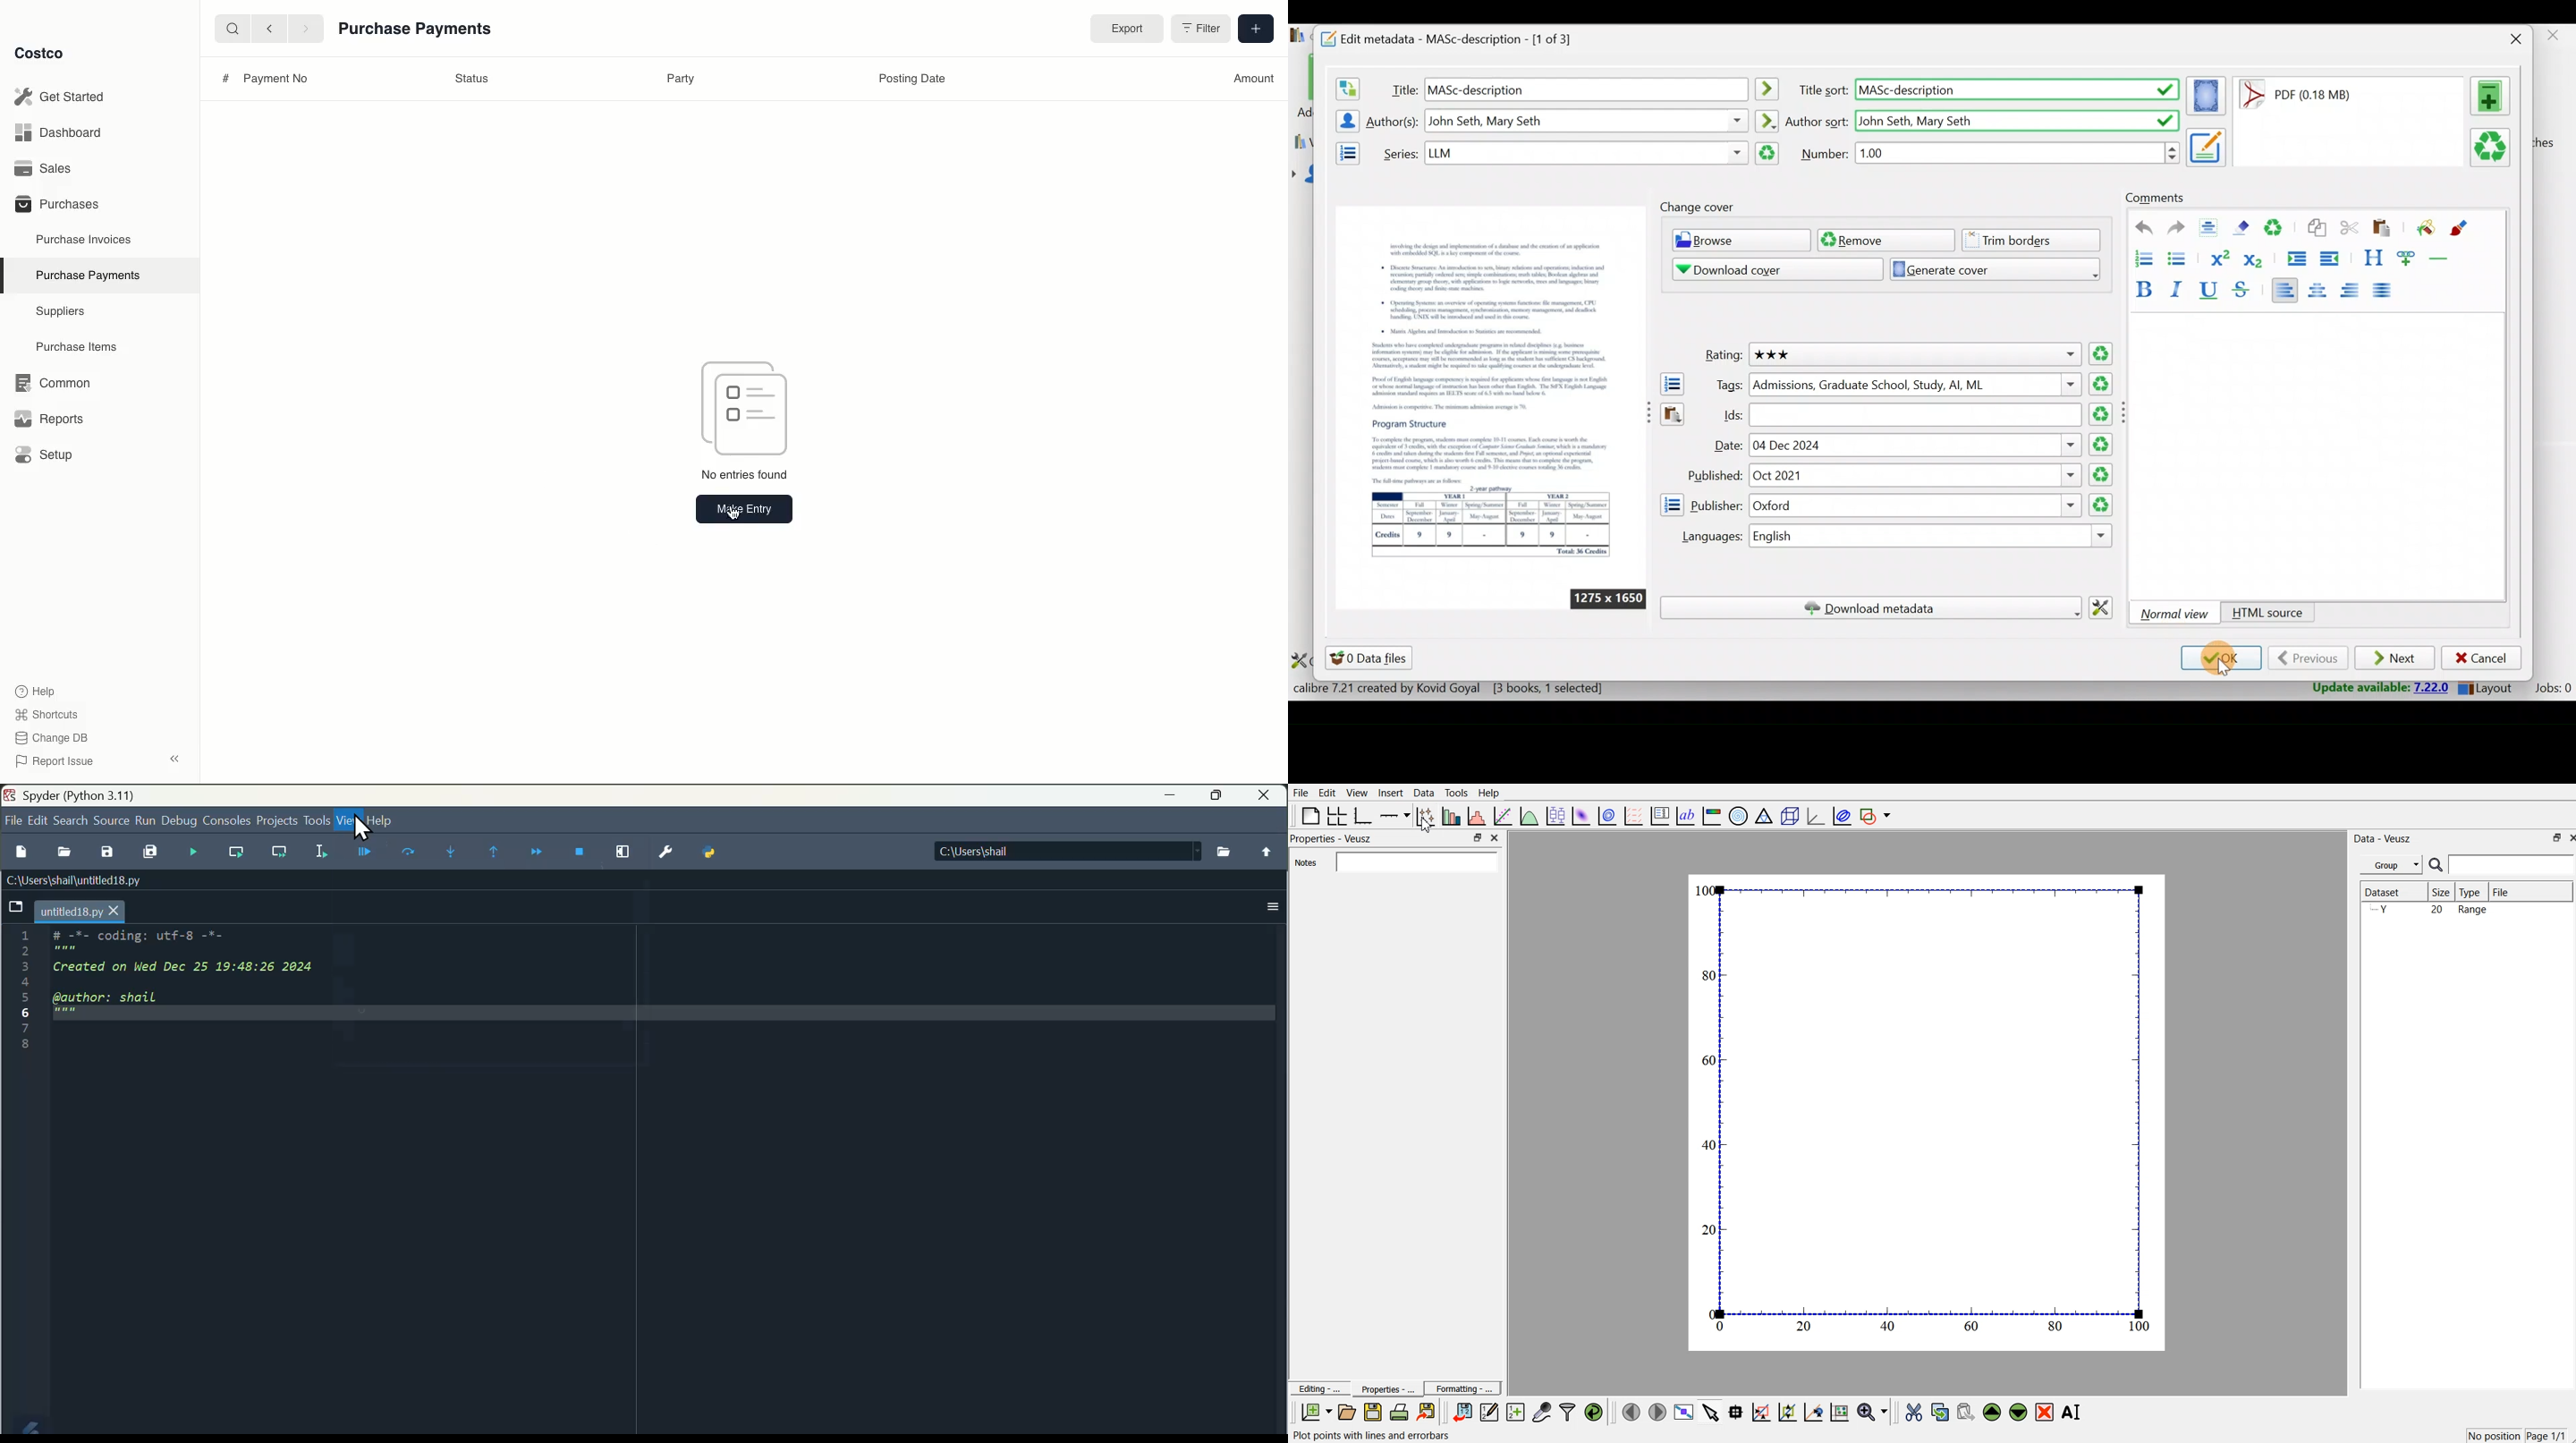 This screenshot has width=2576, height=1456. I want to click on Purchase Payments, so click(418, 31).